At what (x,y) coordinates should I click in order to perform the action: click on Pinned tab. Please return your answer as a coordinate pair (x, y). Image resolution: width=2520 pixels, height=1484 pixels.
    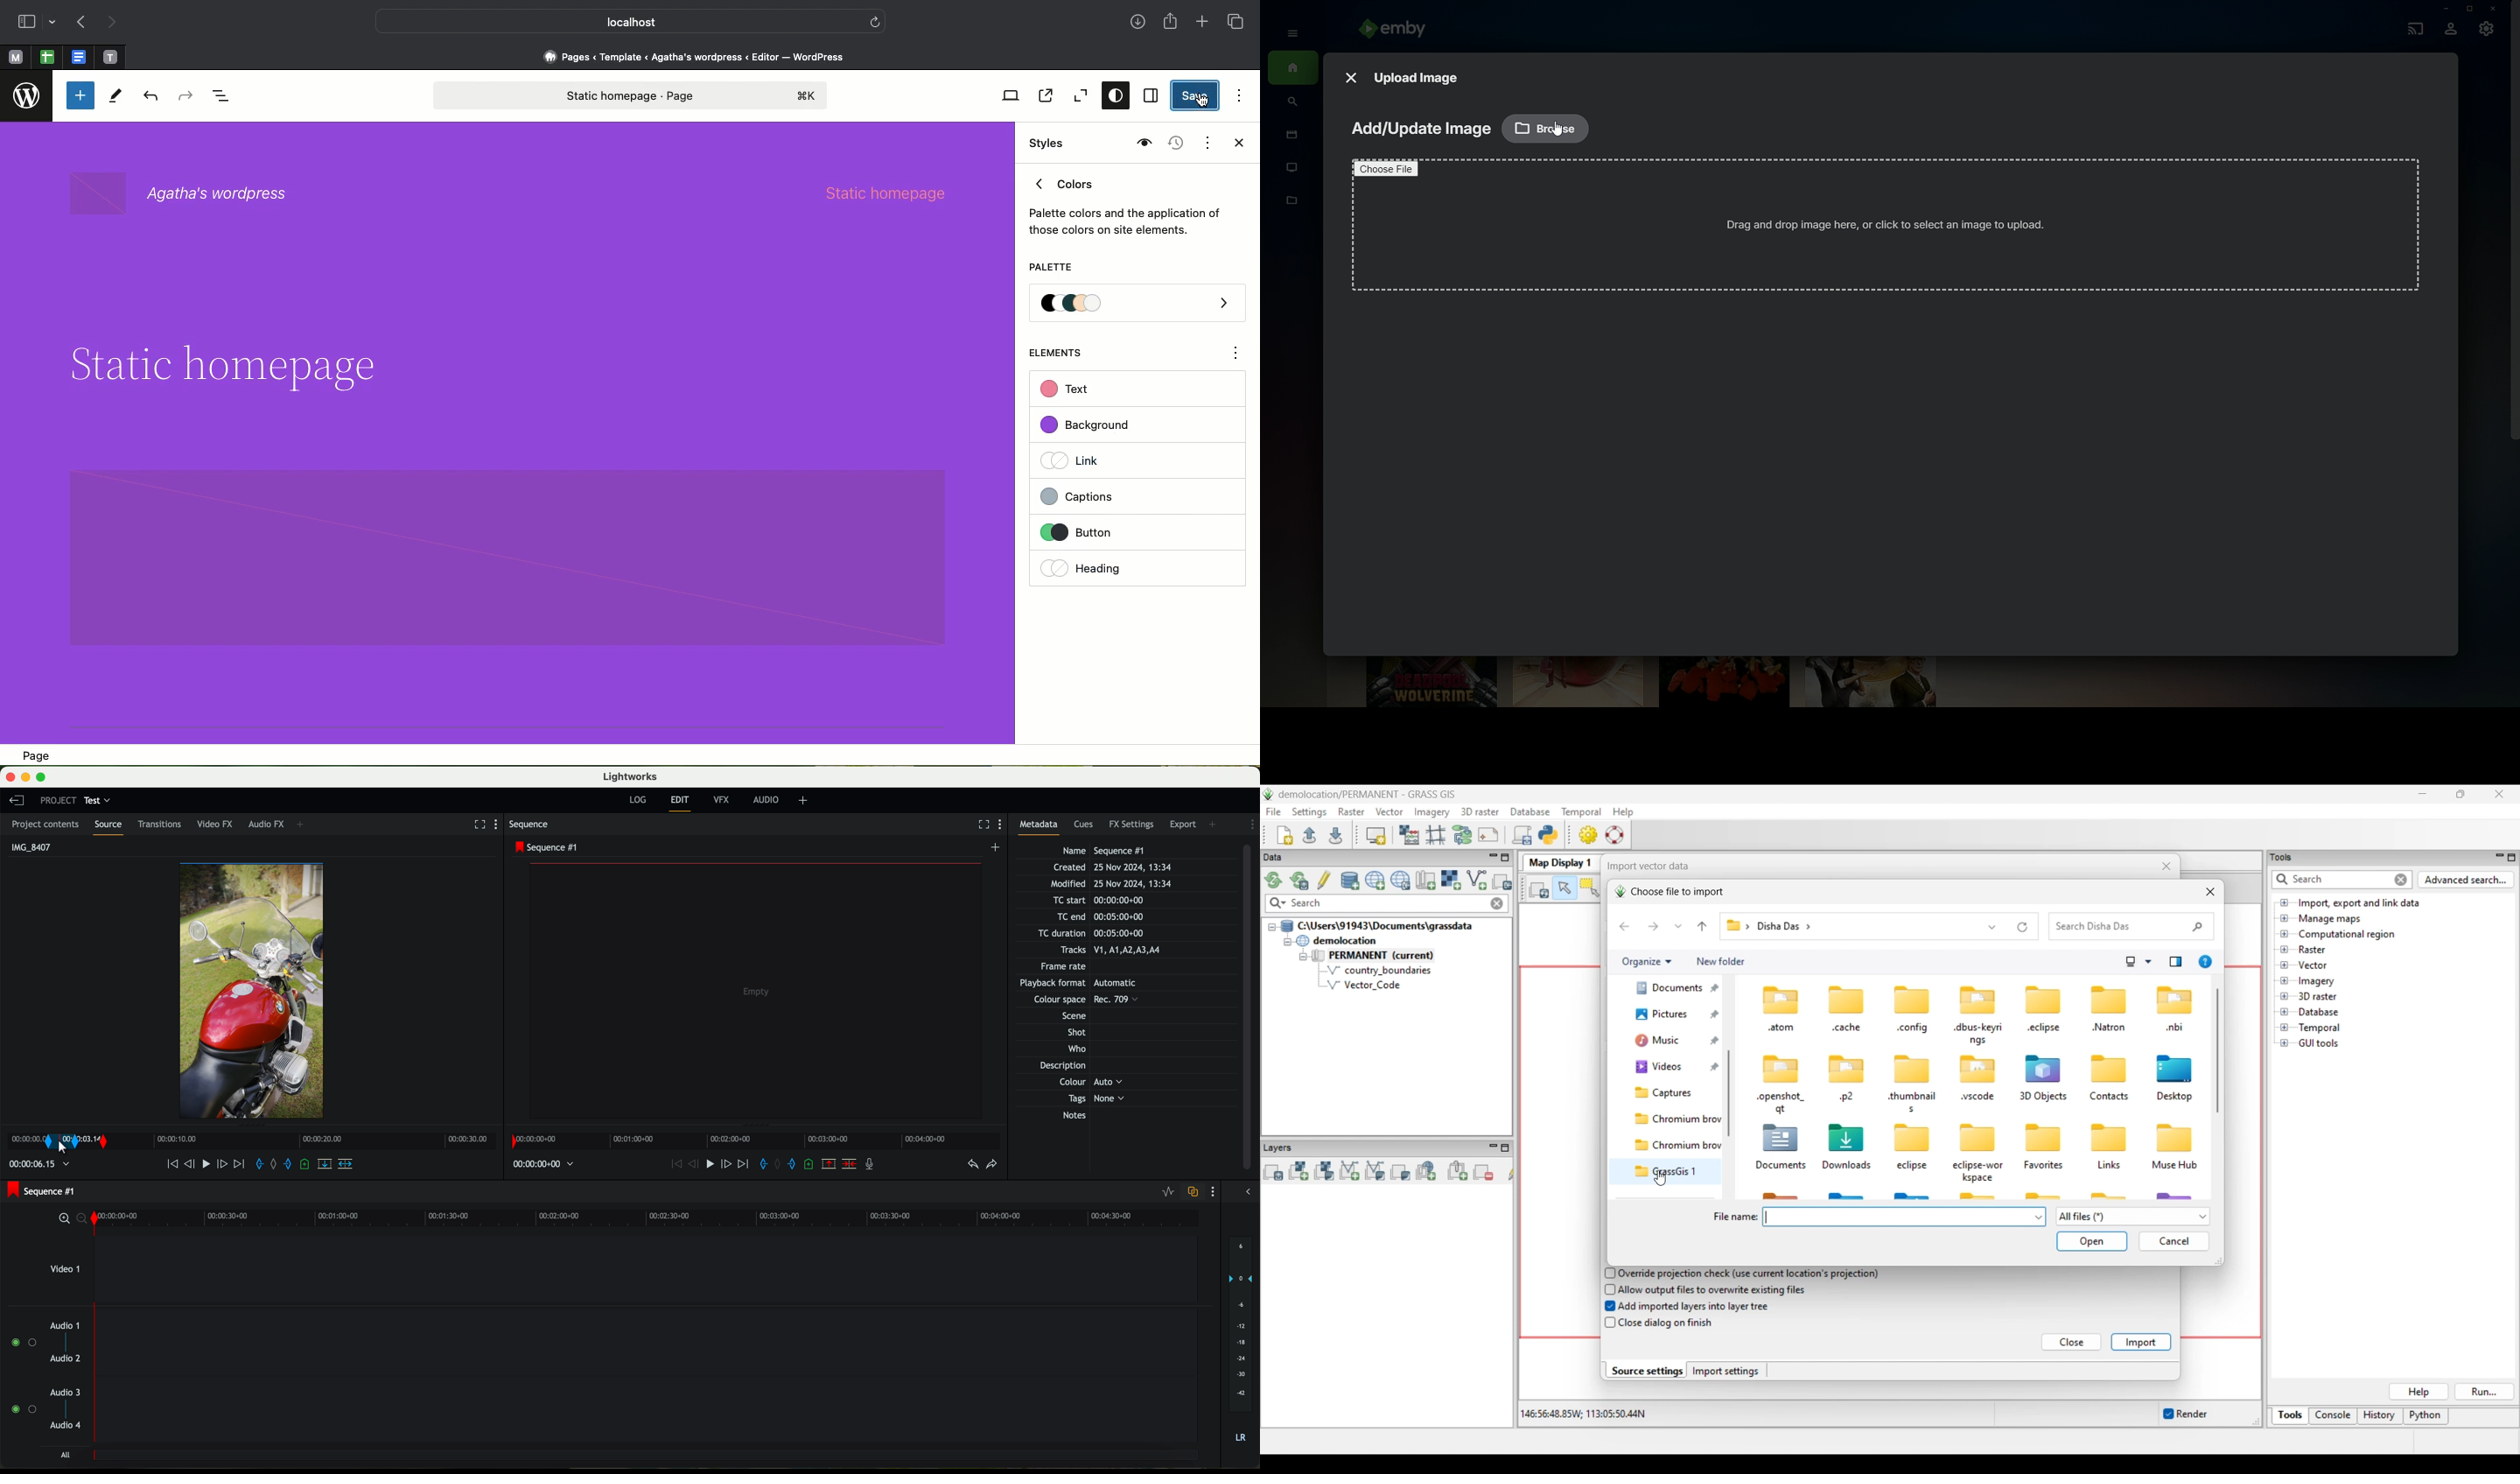
    Looking at the image, I should click on (15, 58).